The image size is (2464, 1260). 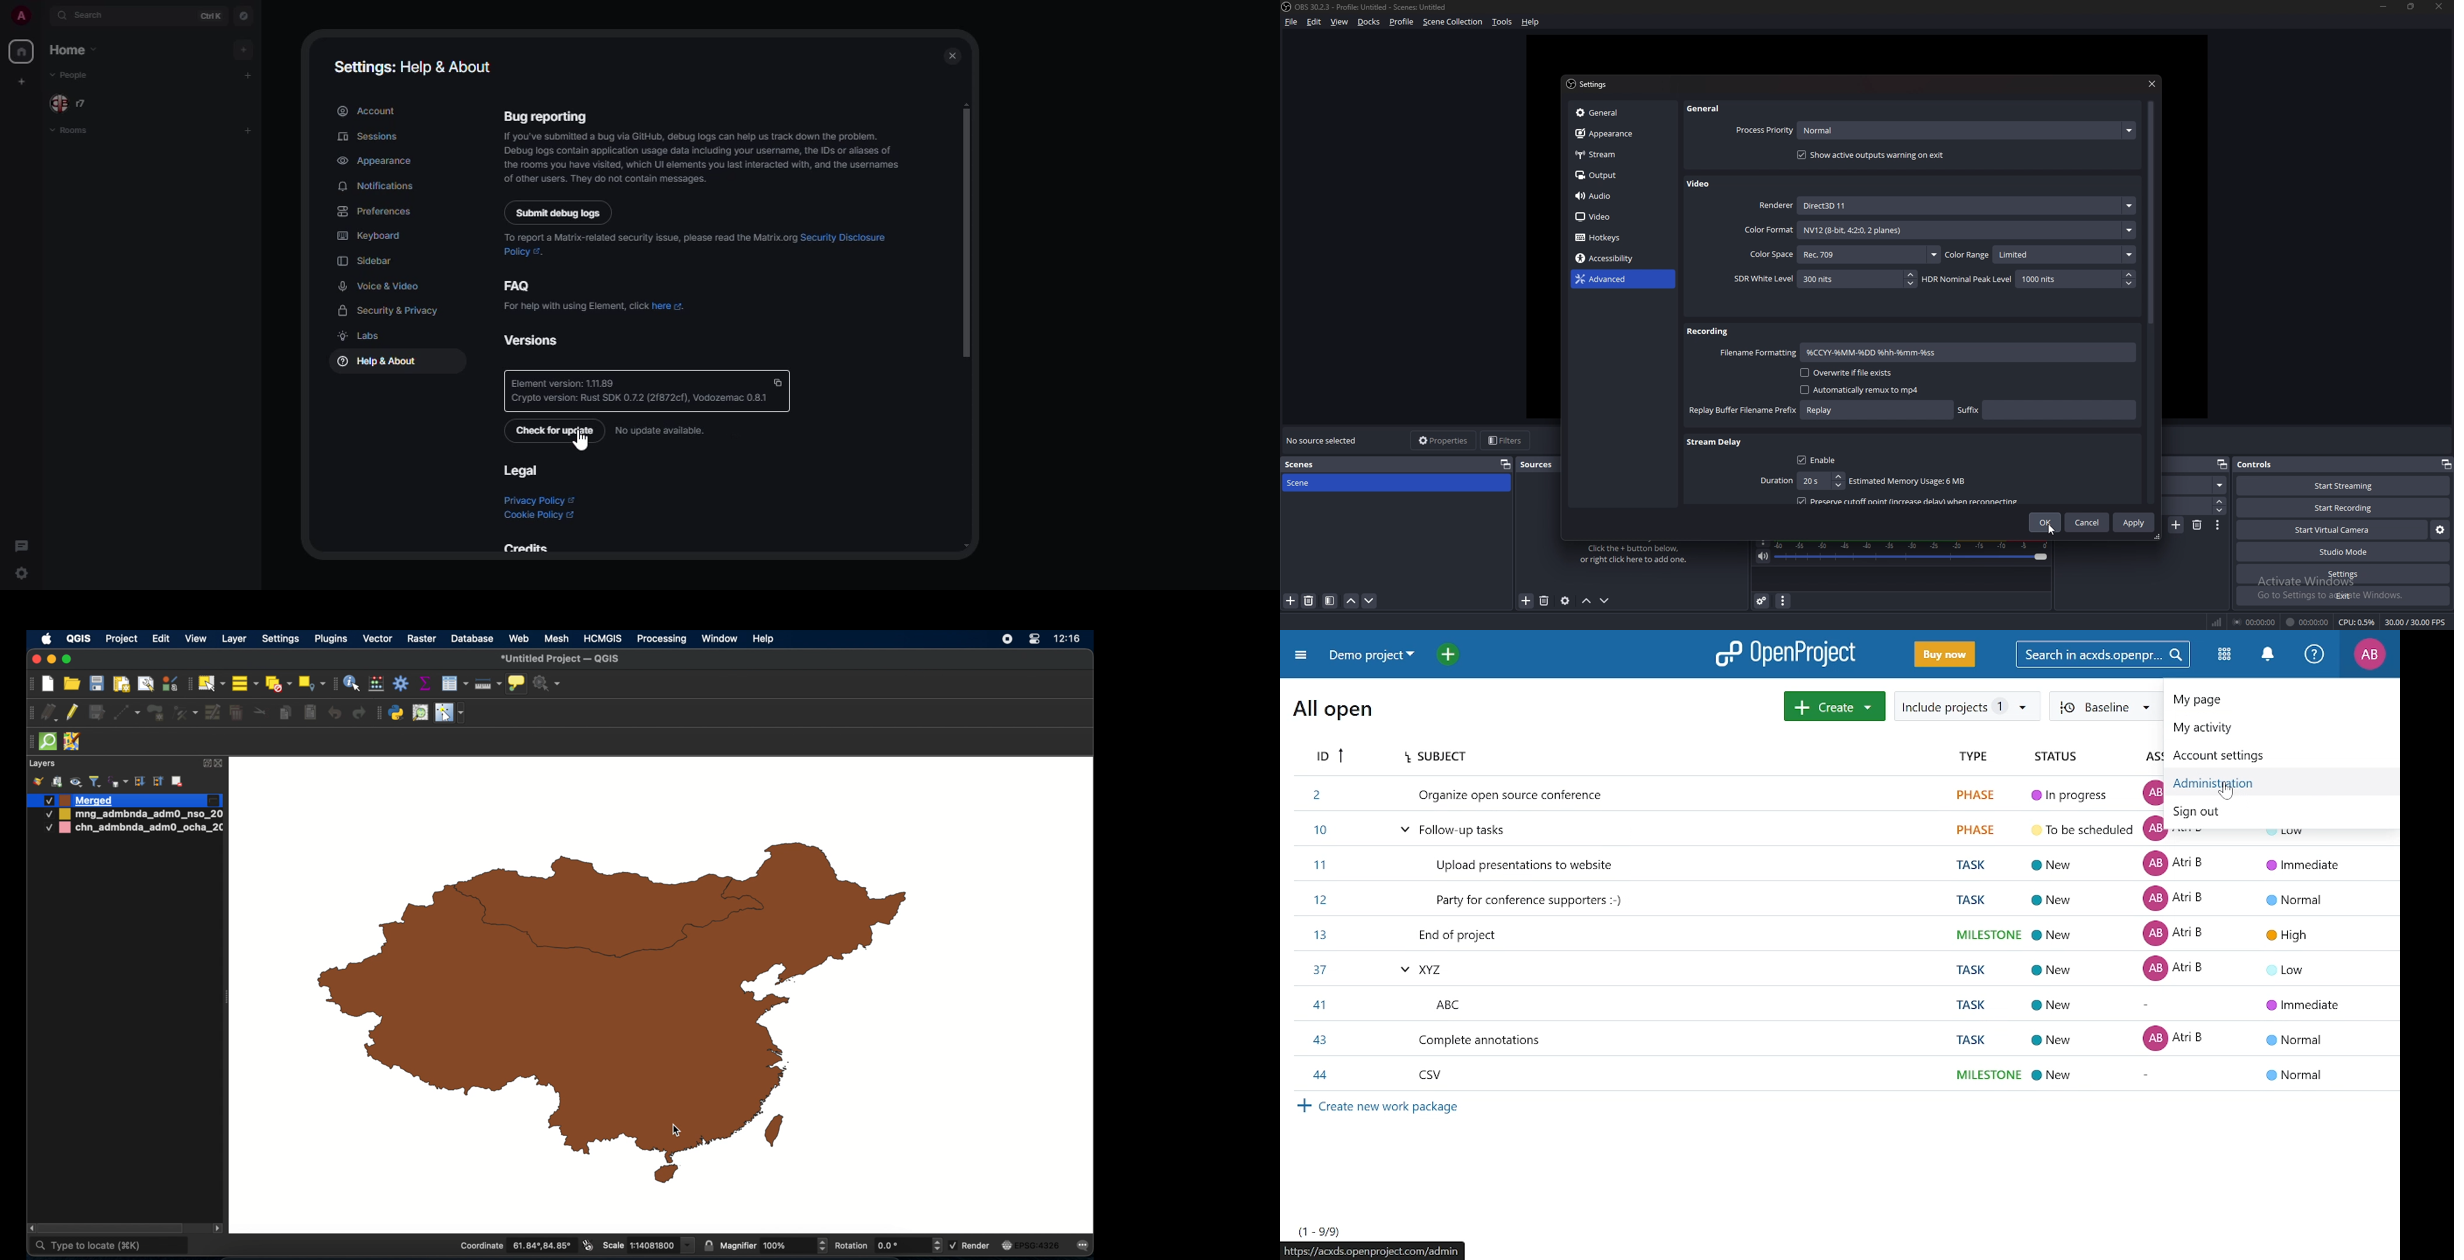 What do you see at coordinates (2047, 522) in the screenshot?
I see `ok` at bounding box center [2047, 522].